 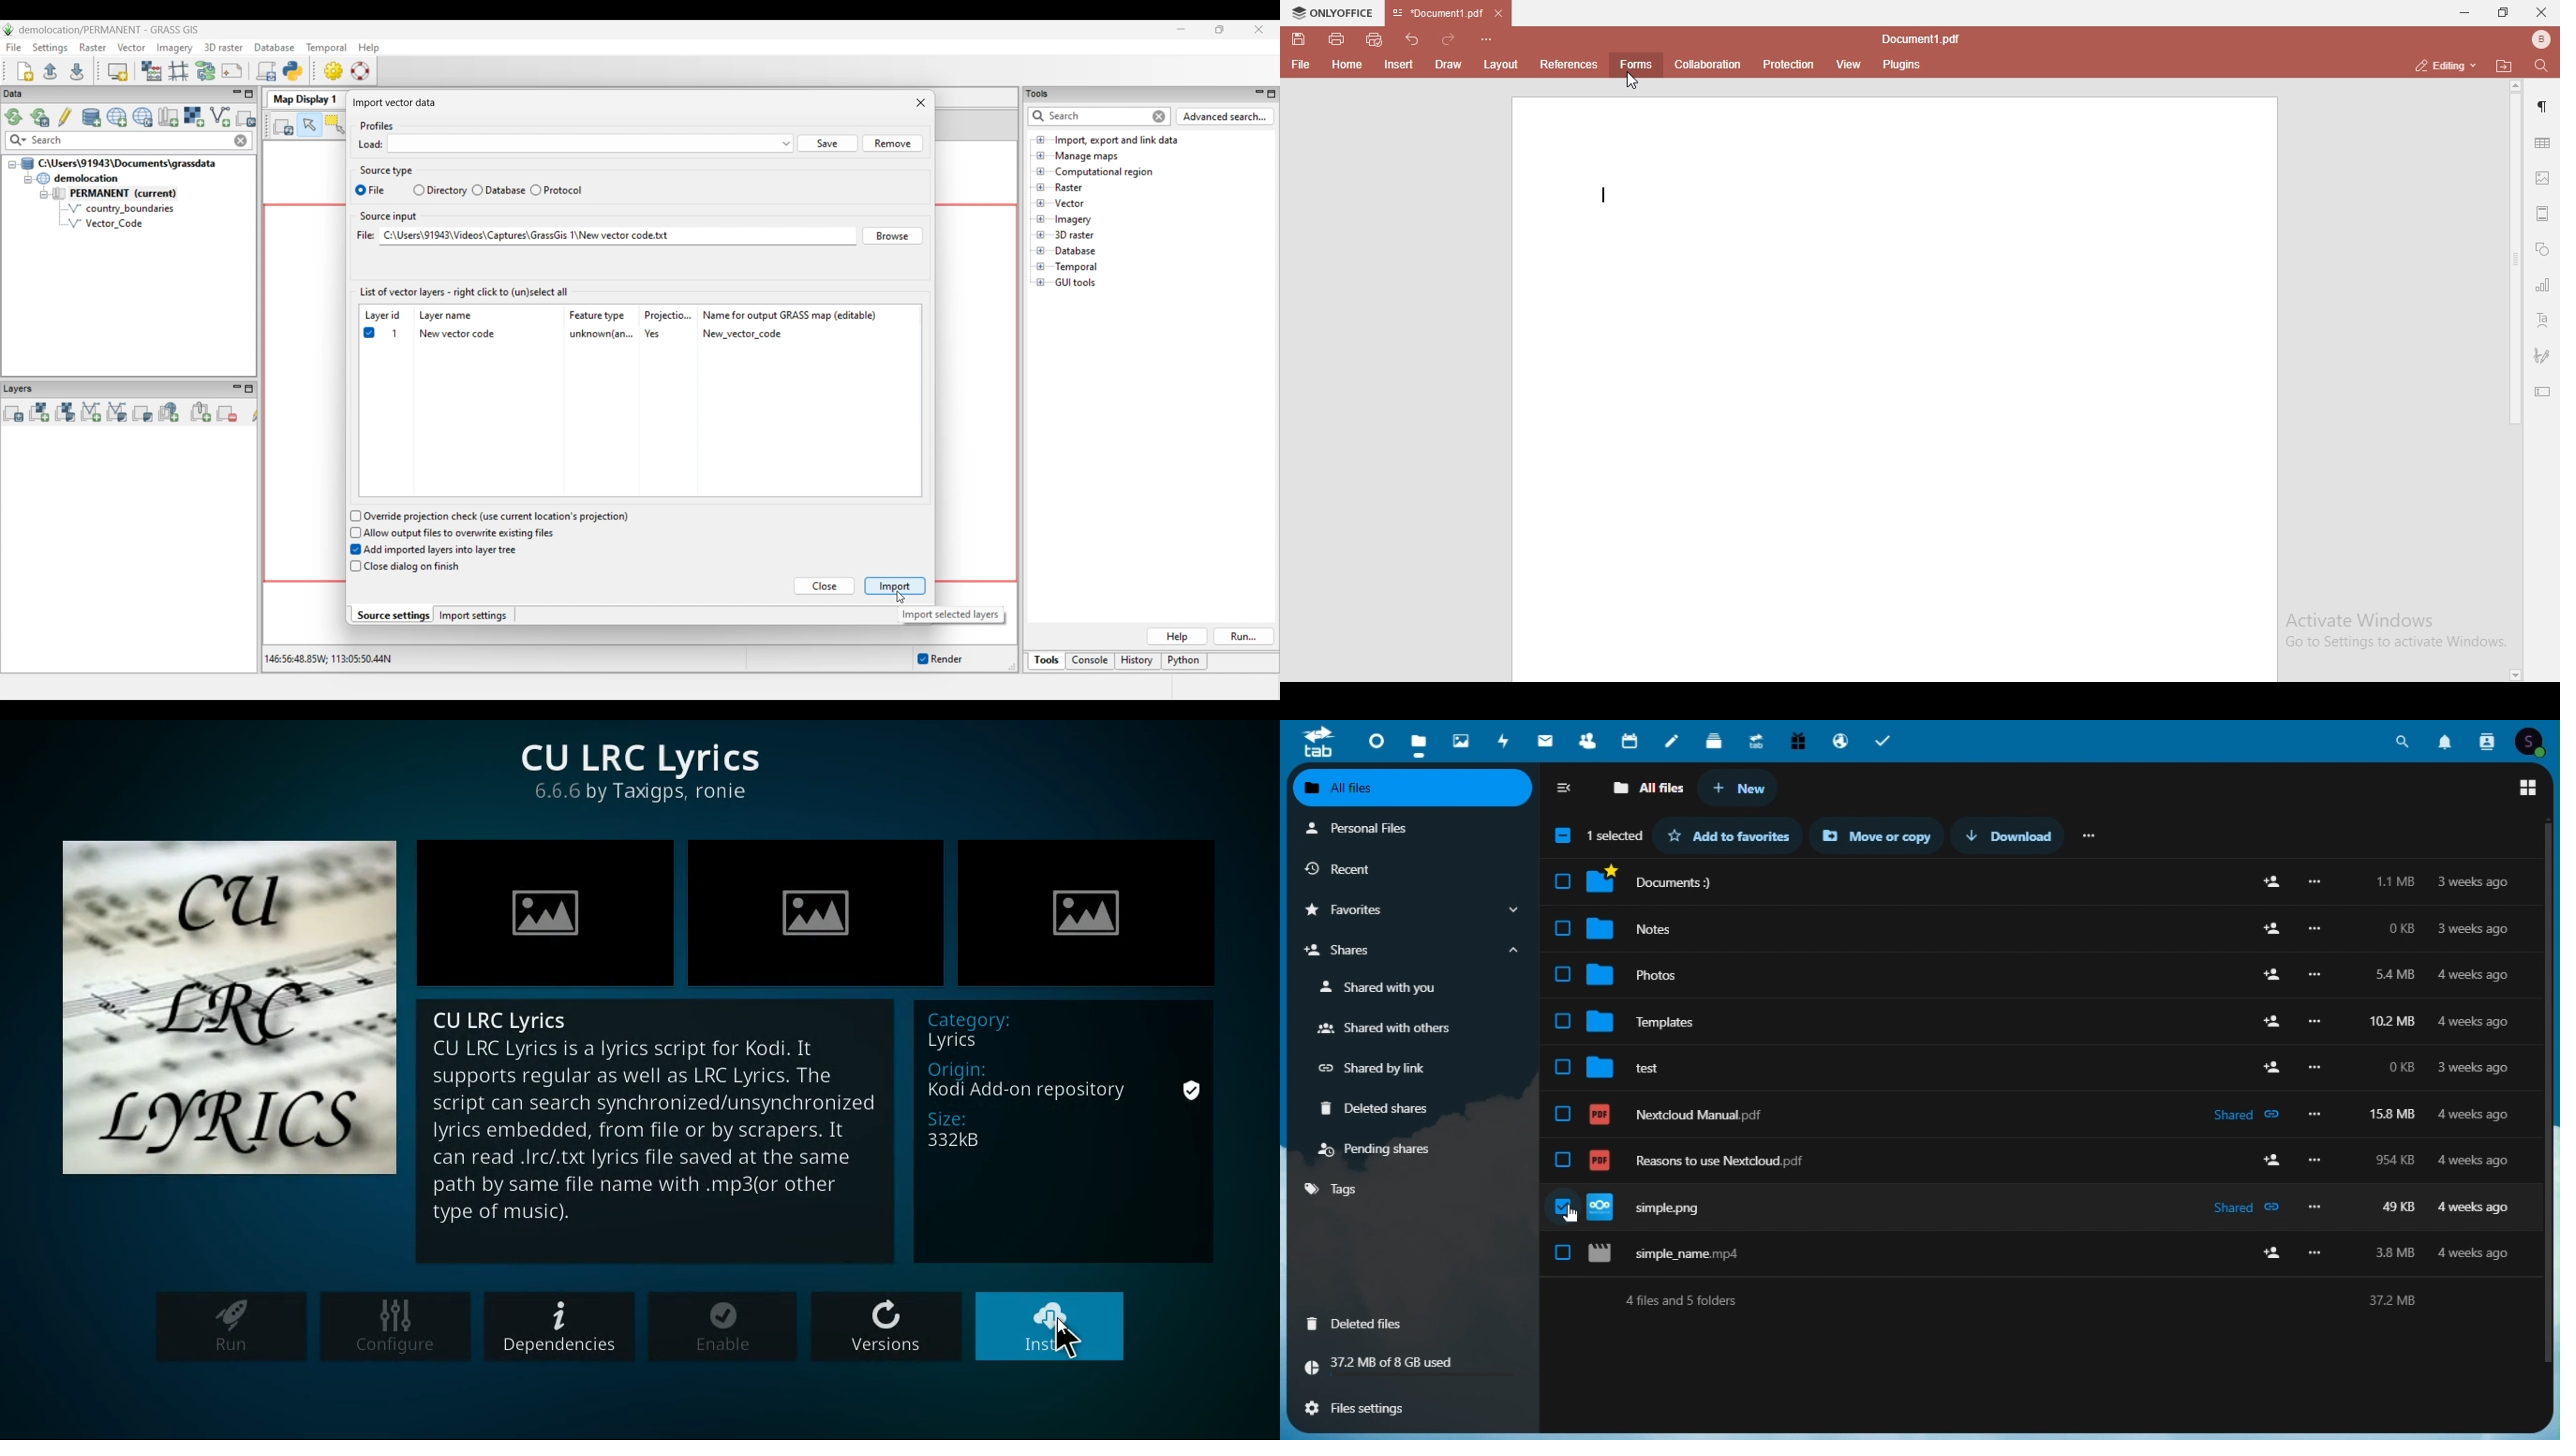 What do you see at coordinates (1089, 908) in the screenshot?
I see `image` at bounding box center [1089, 908].